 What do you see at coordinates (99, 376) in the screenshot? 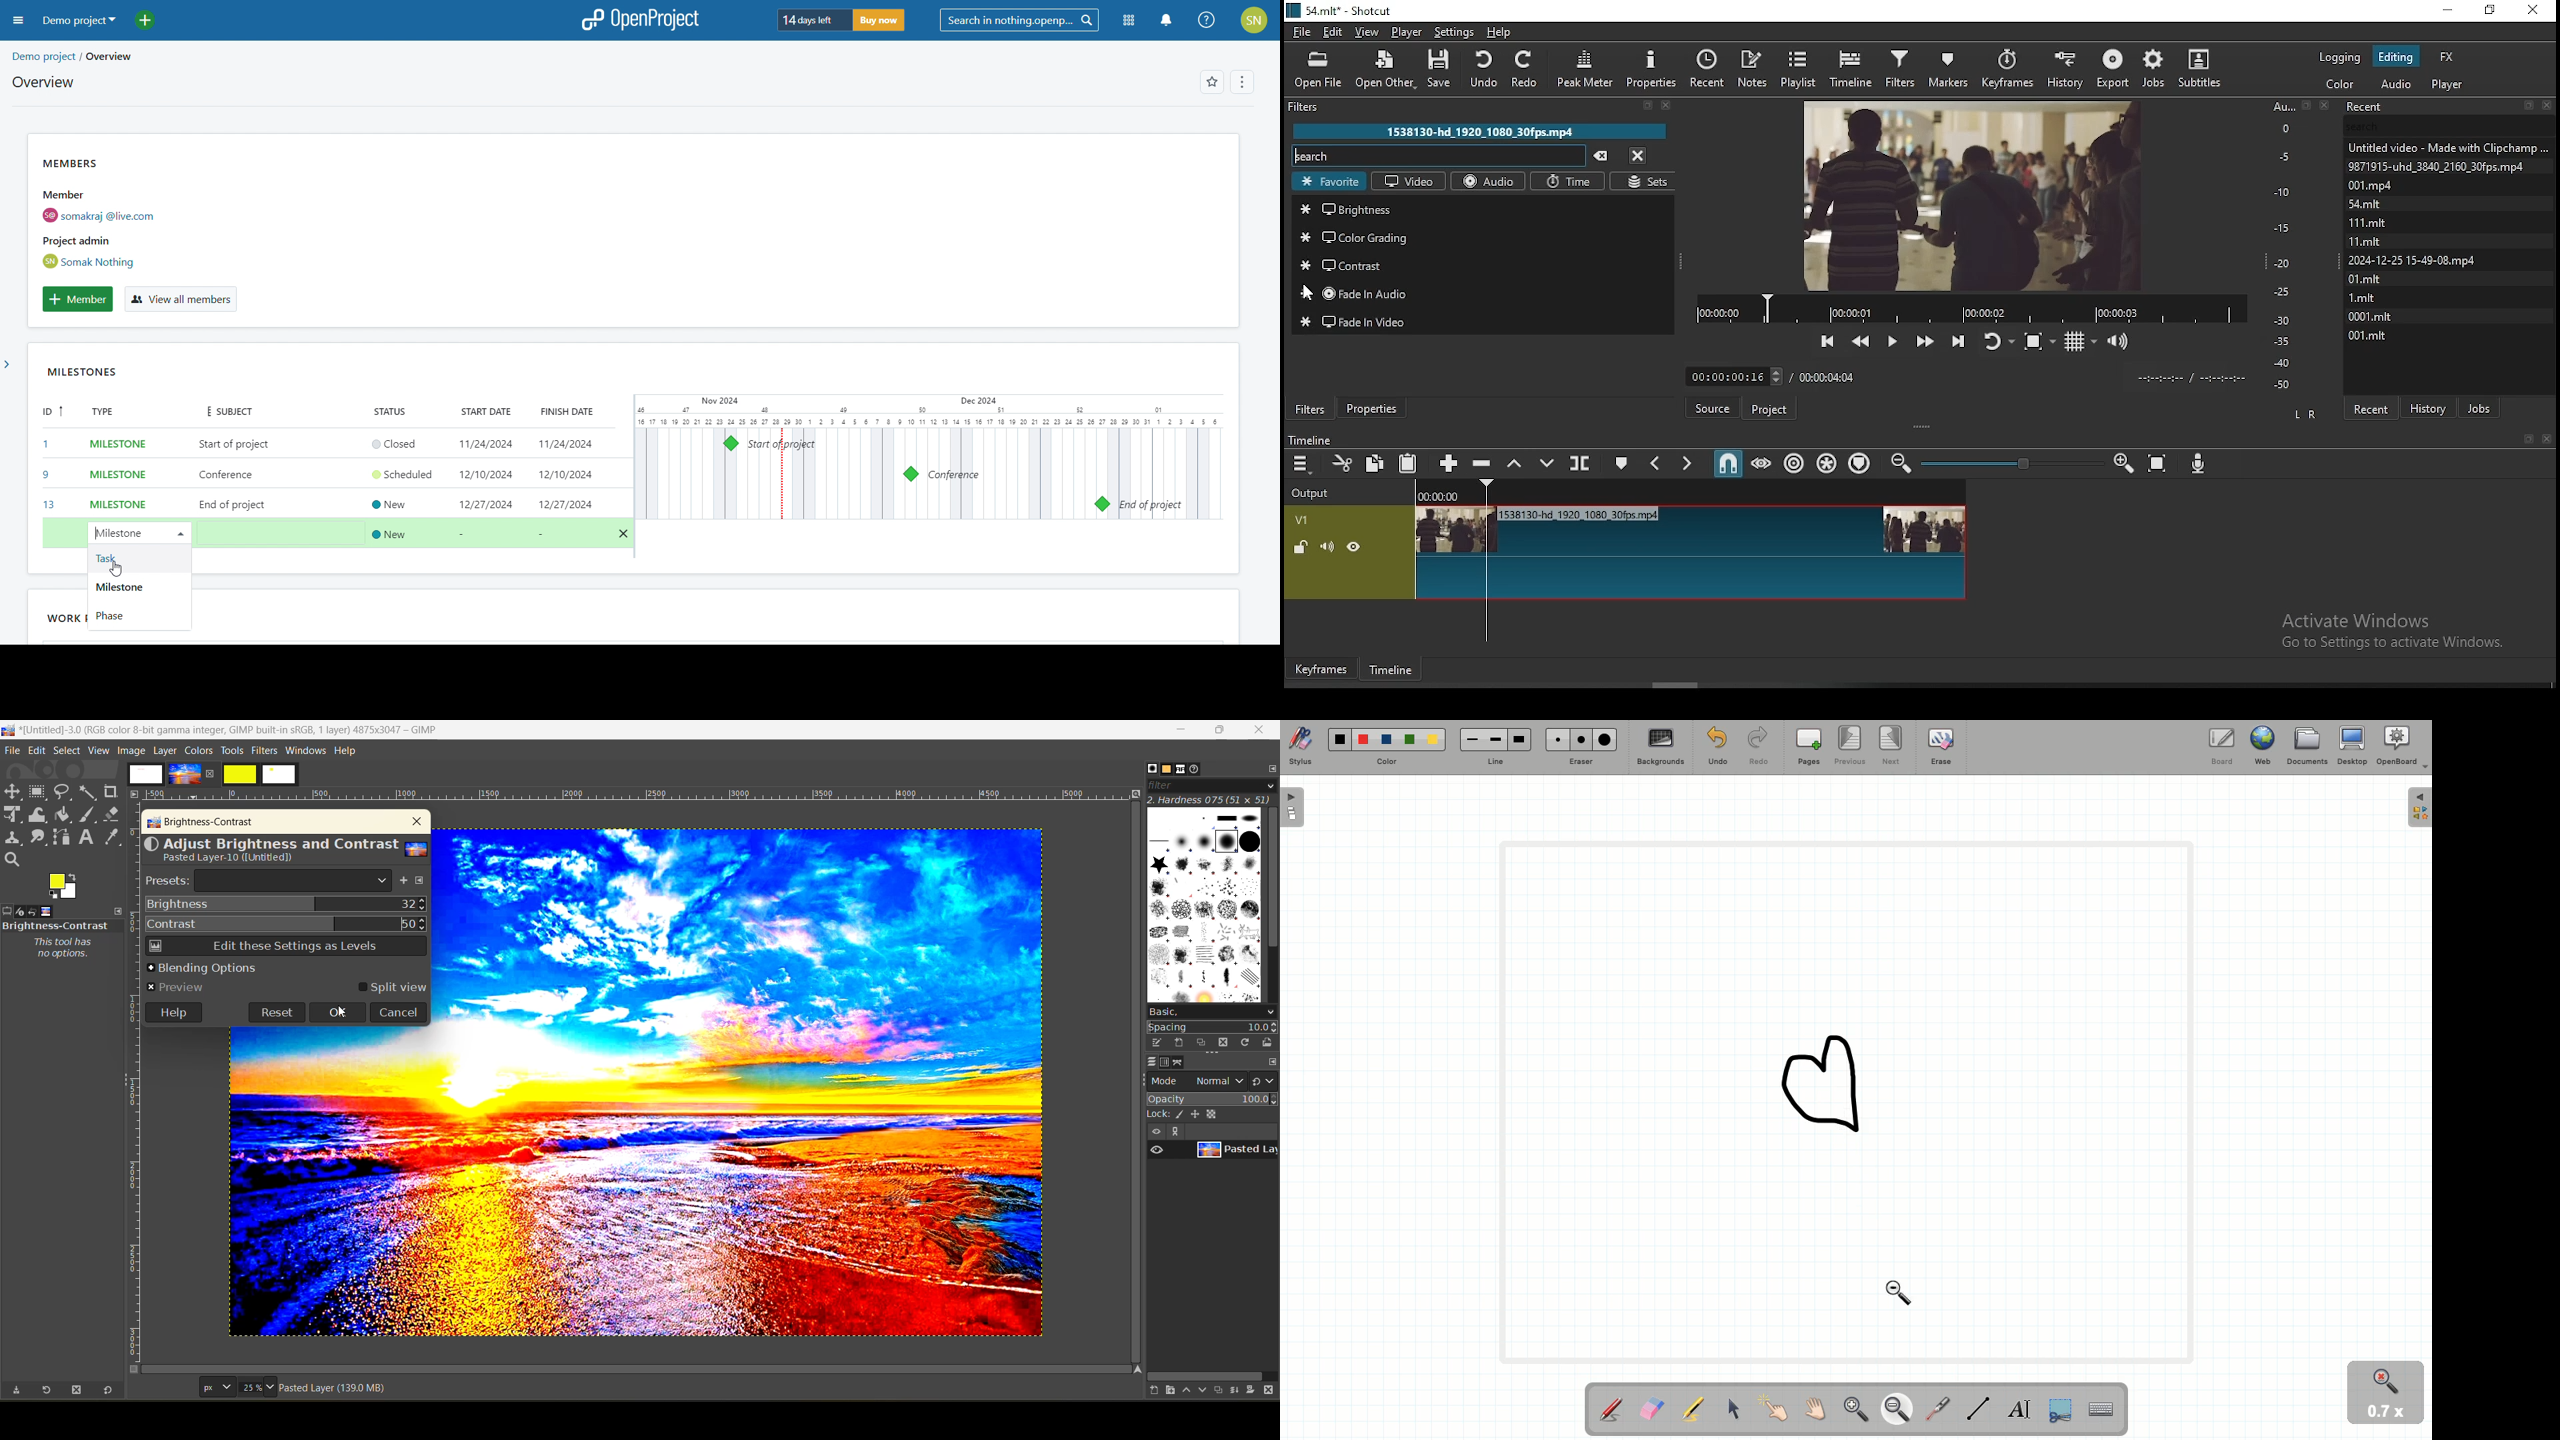
I see `MILESTONES` at bounding box center [99, 376].